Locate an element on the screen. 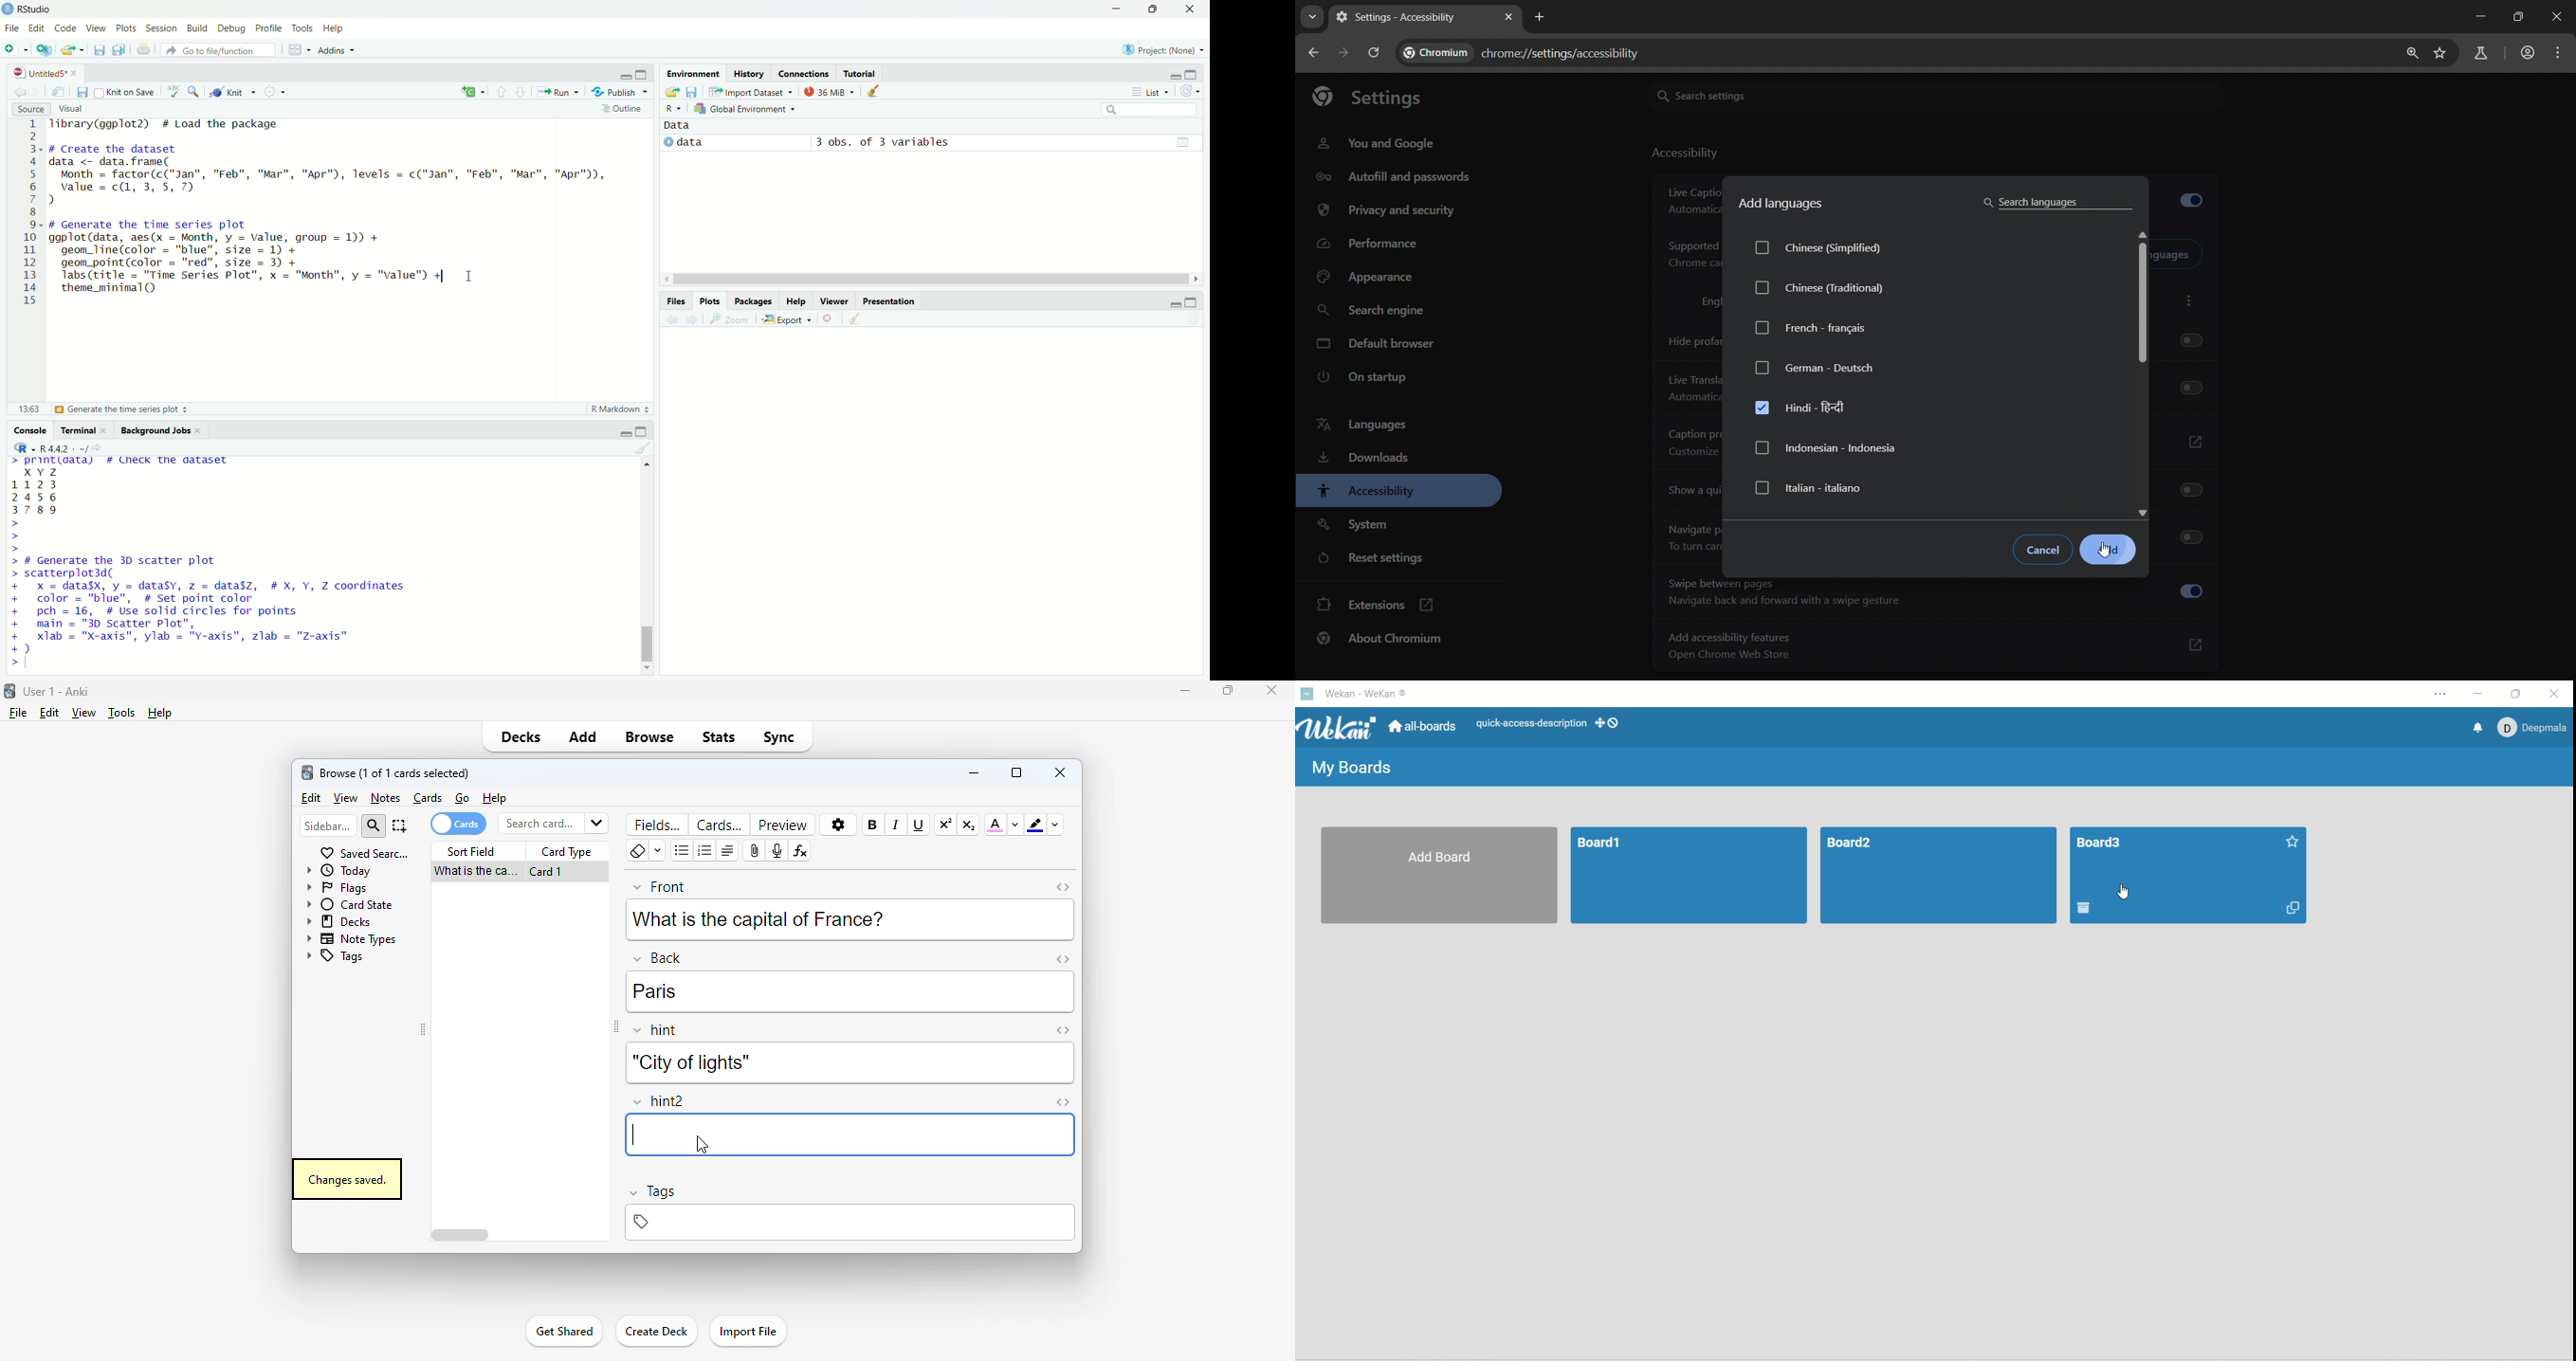 This screenshot has height=1372, width=2576. select formatting to remove is located at coordinates (658, 851).